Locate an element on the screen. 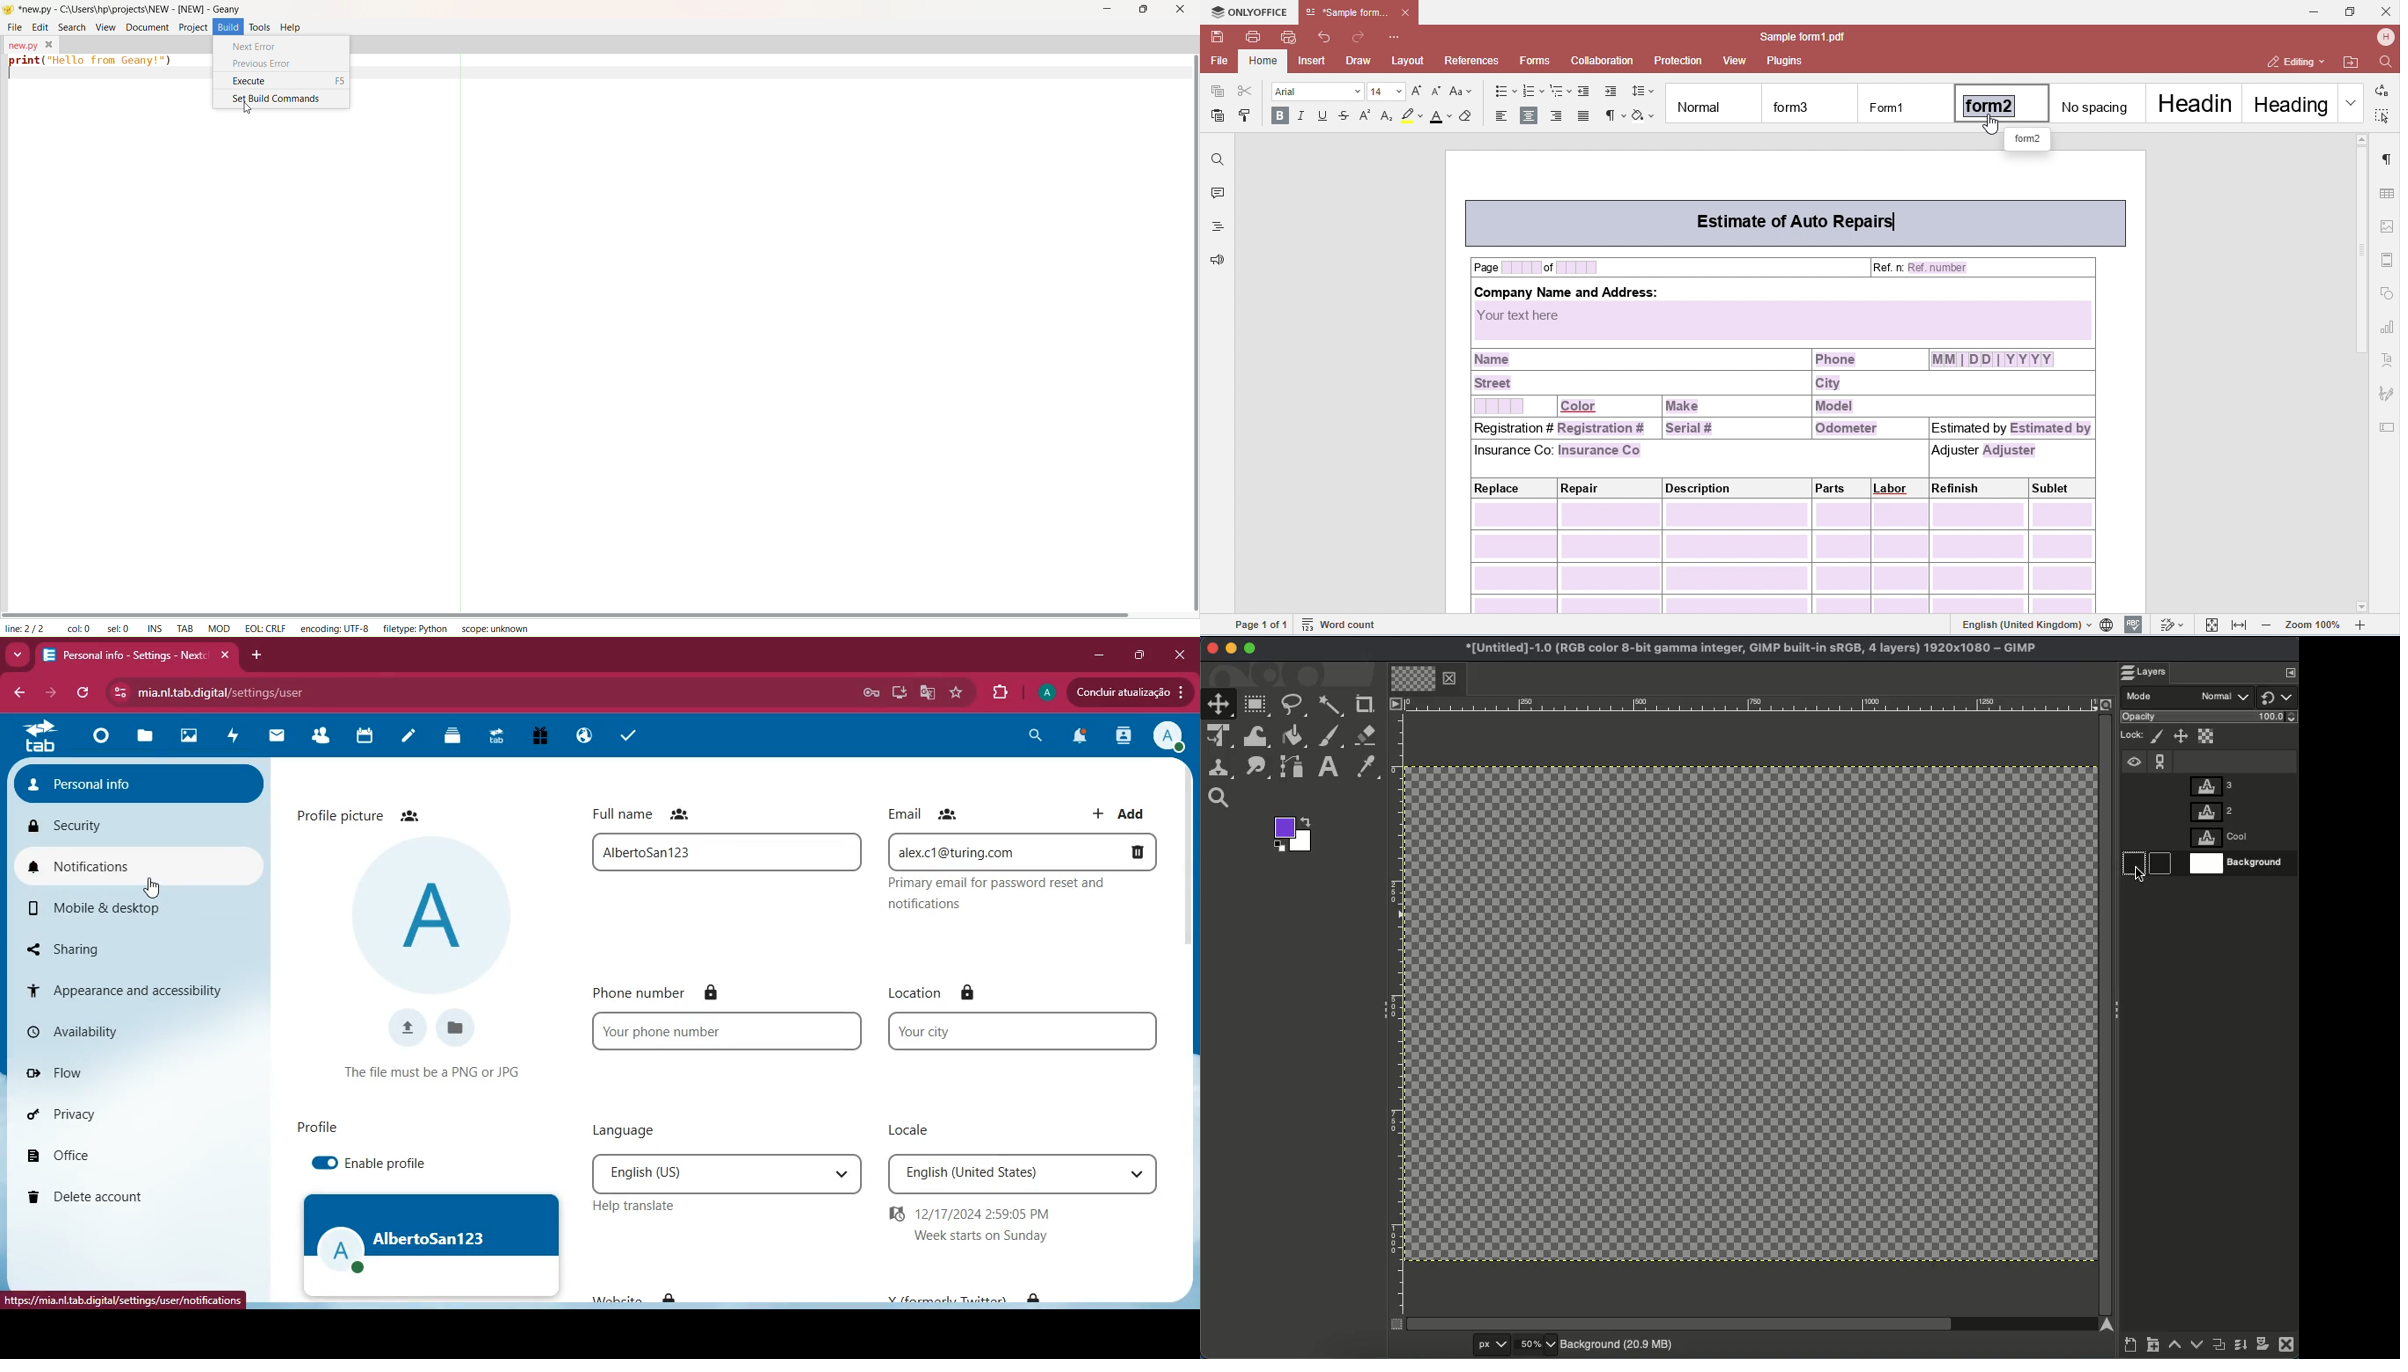 This screenshot has height=1372, width=2408. mia.nl.tab.digital/settings/user is located at coordinates (221, 693).